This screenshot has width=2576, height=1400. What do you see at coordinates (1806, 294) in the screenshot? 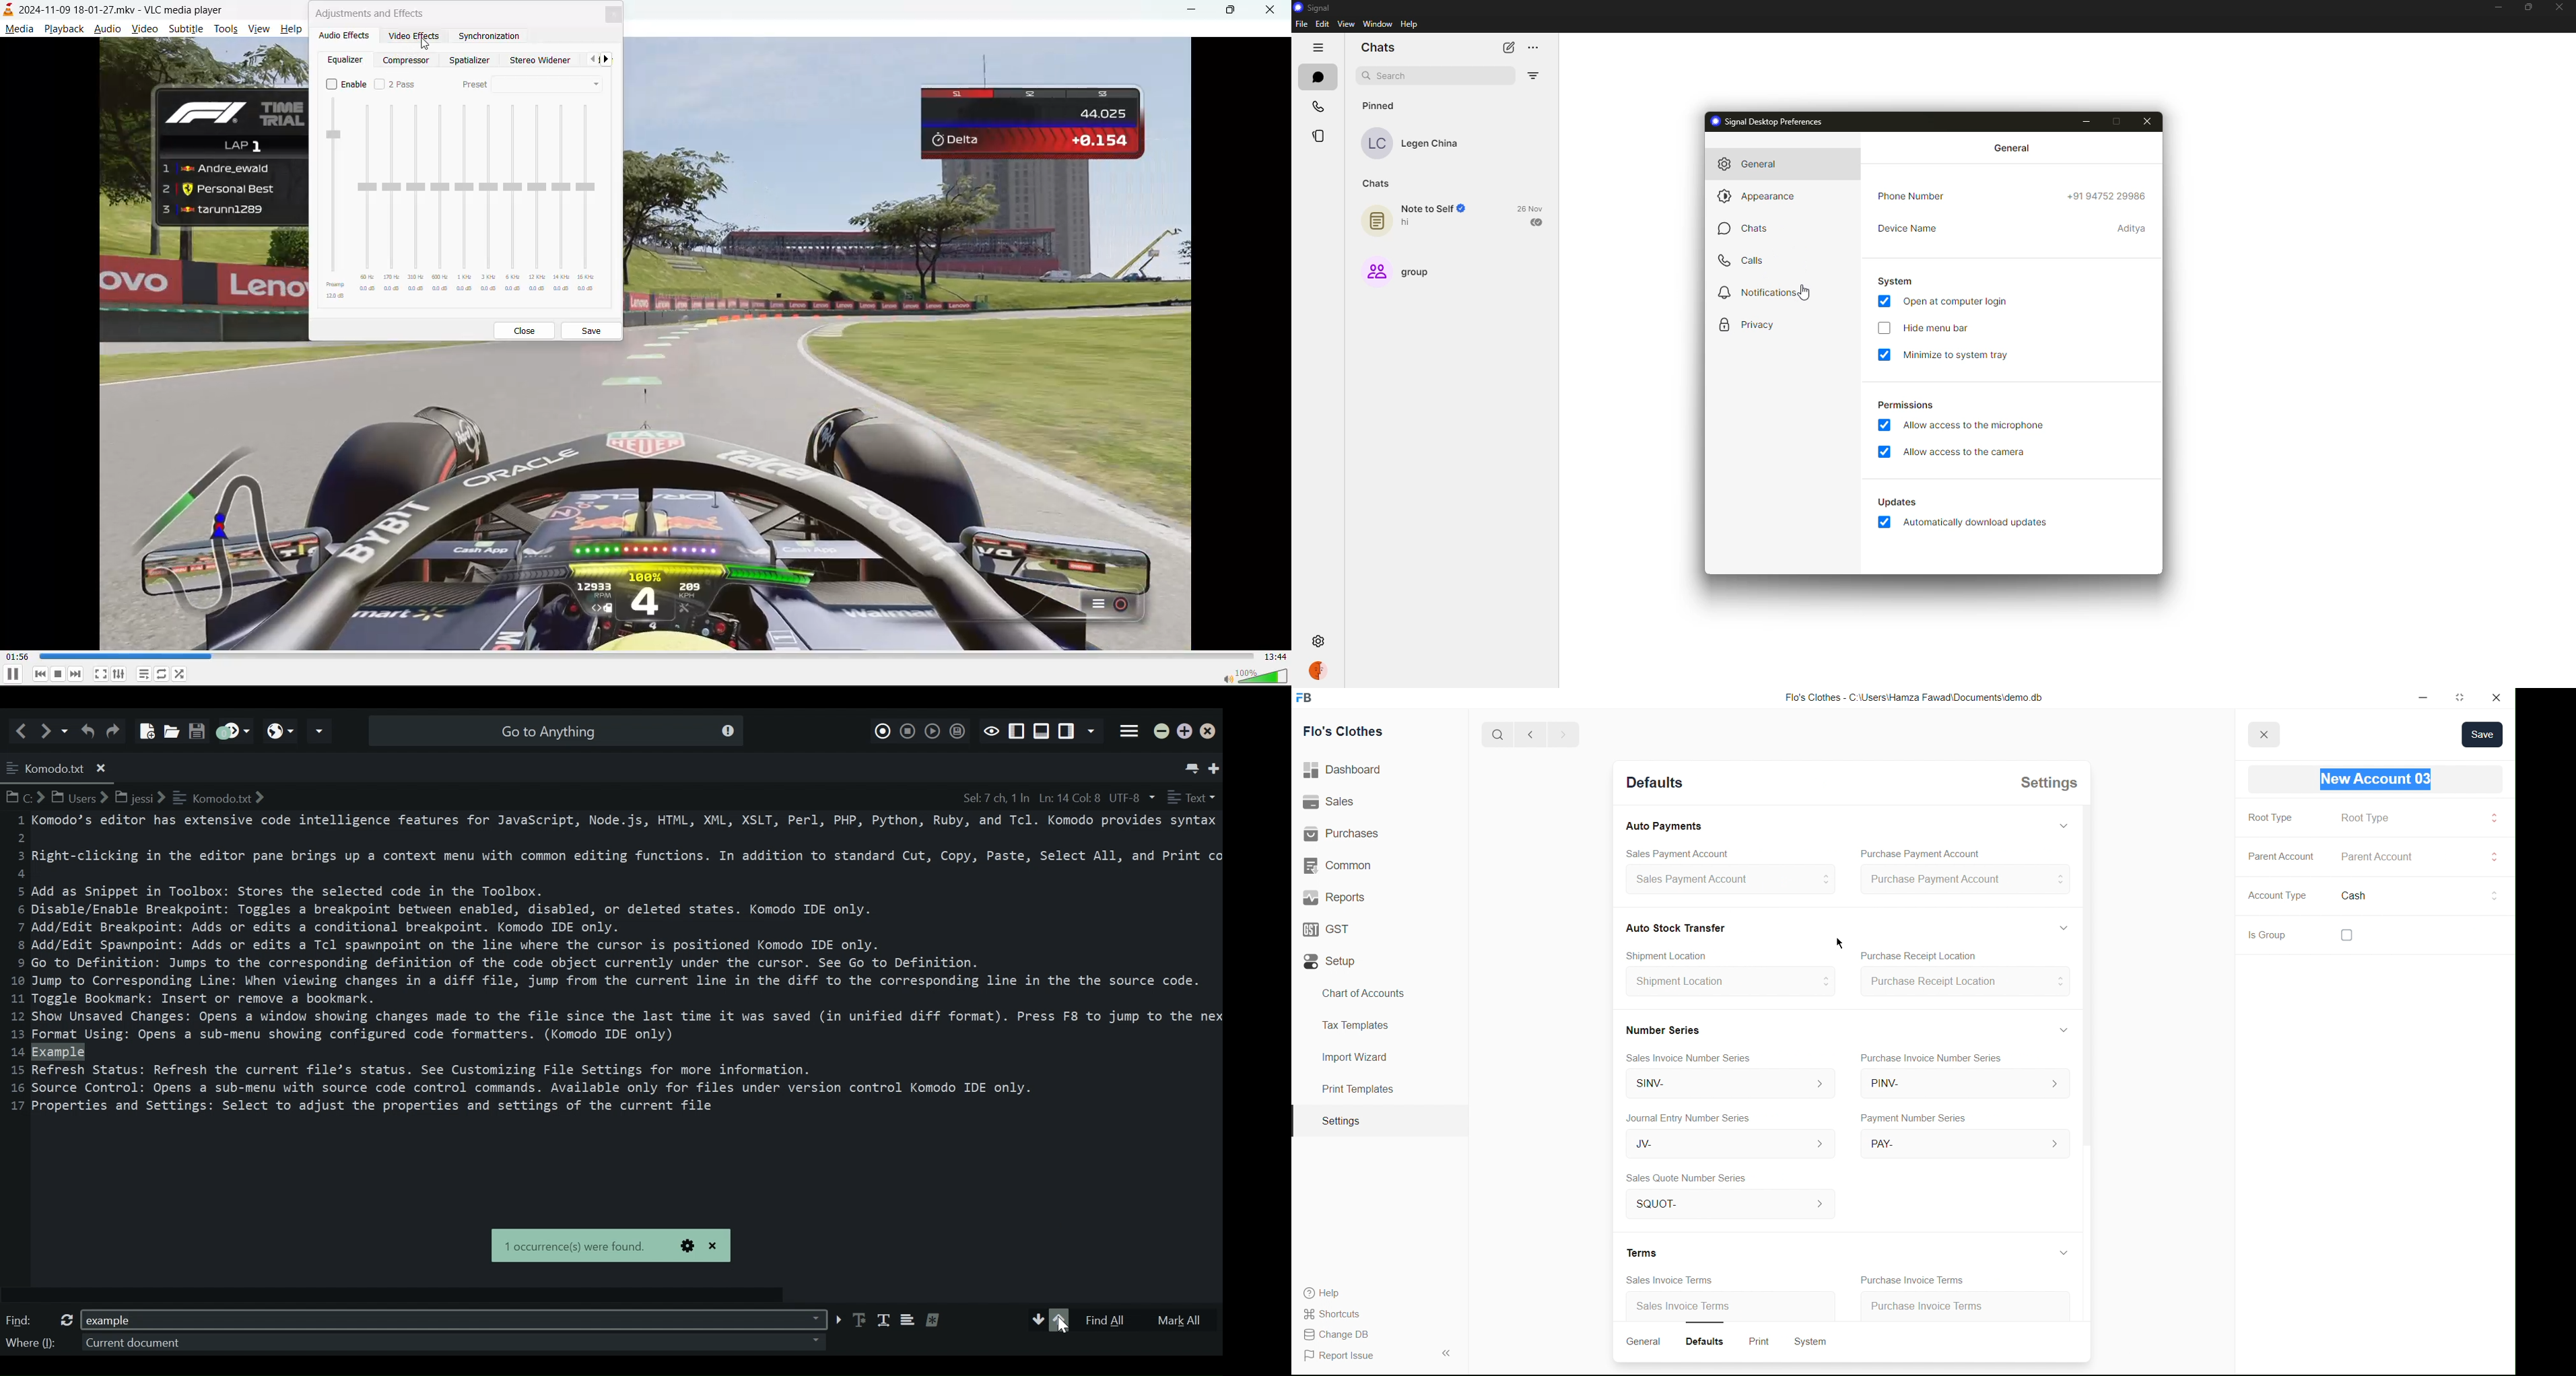
I see `cursor` at bounding box center [1806, 294].